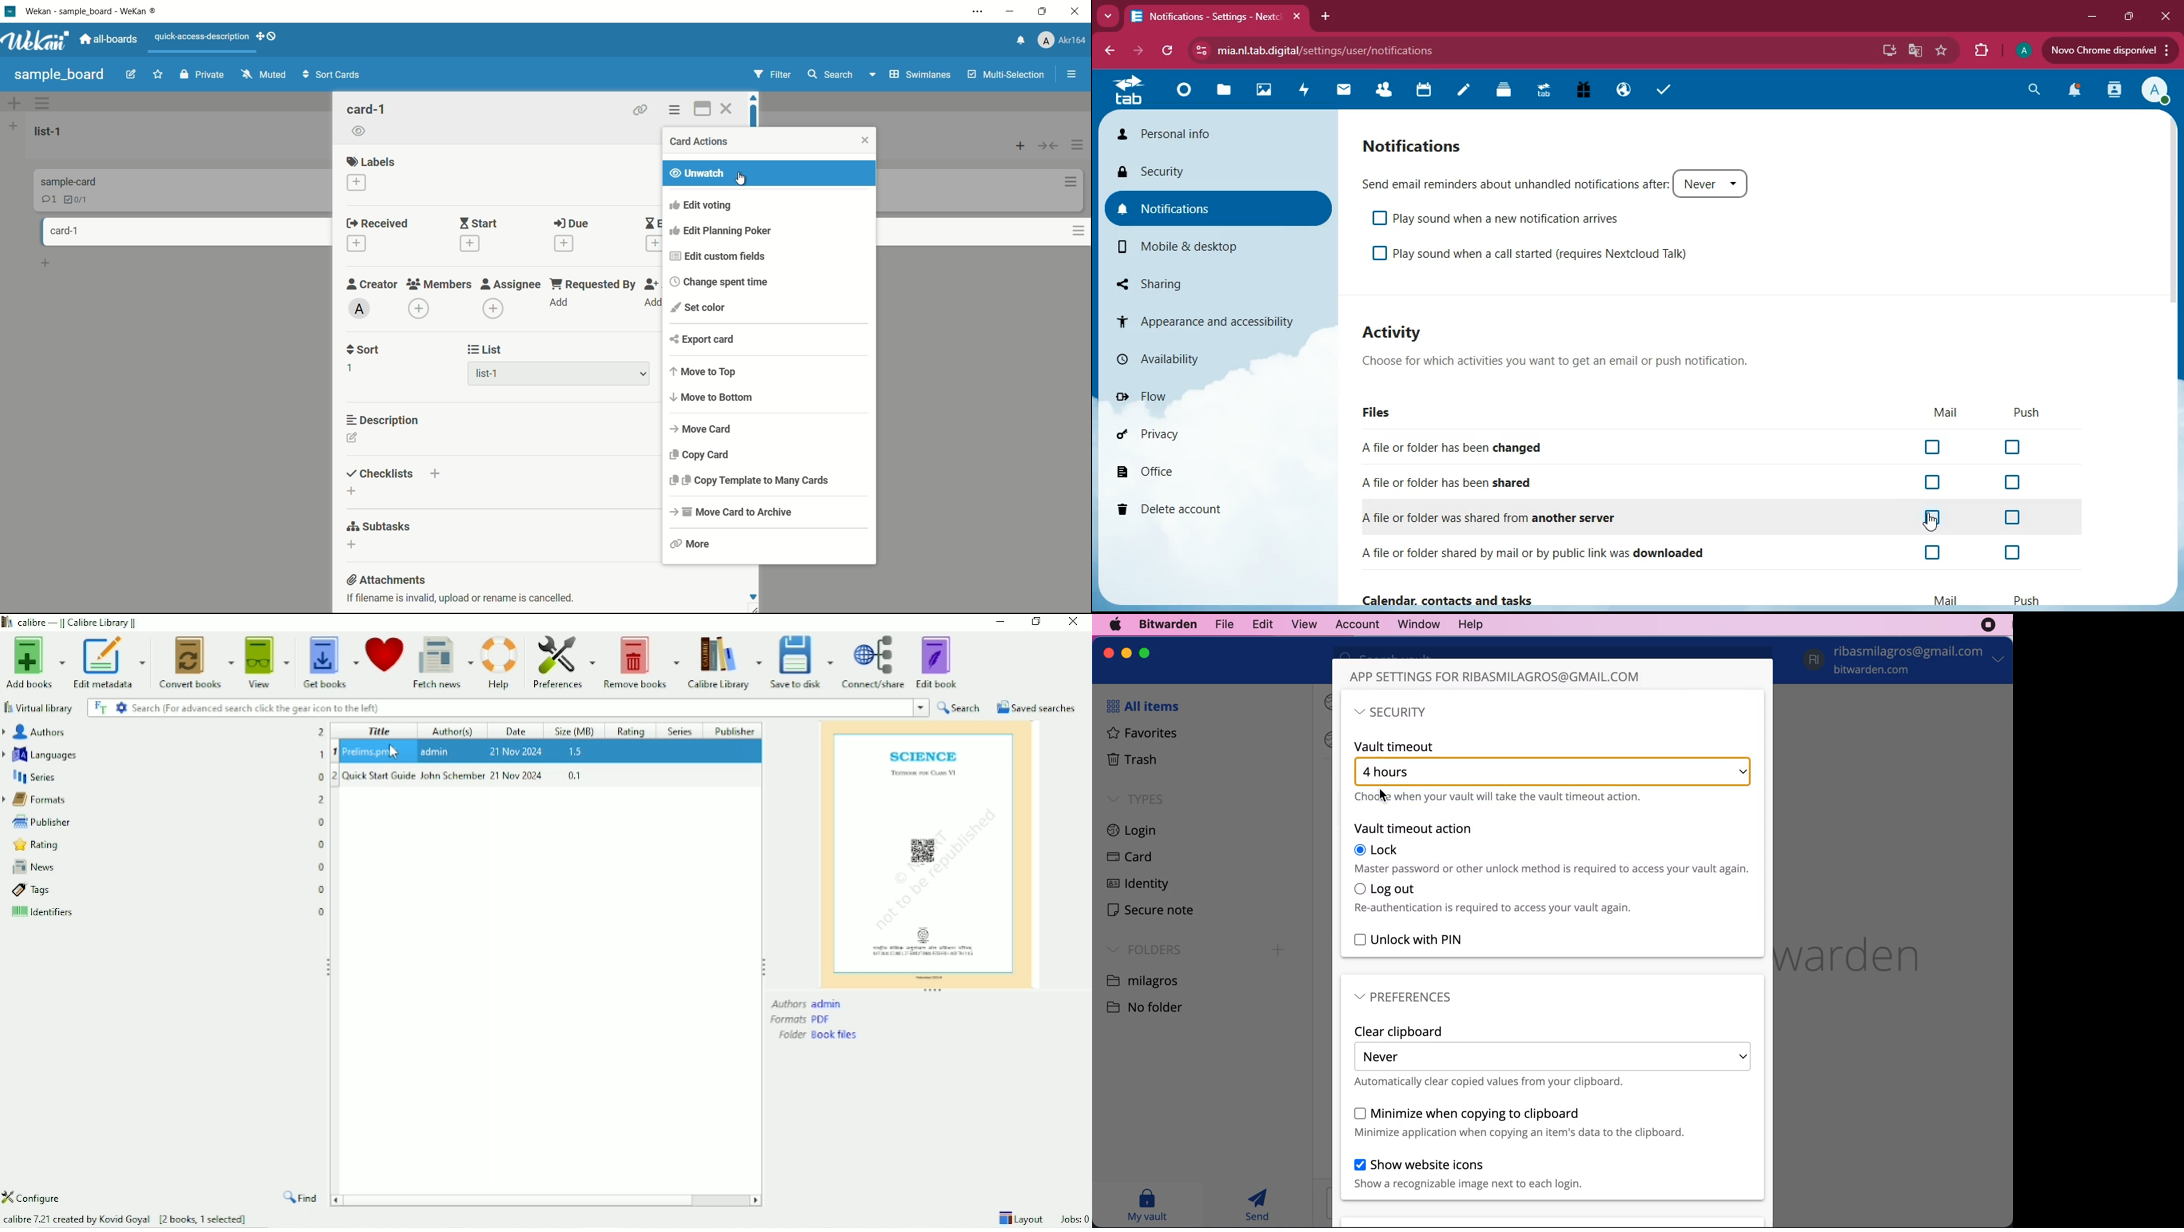 The width and height of the screenshot is (2184, 1232). I want to click on public, so click(1622, 93).